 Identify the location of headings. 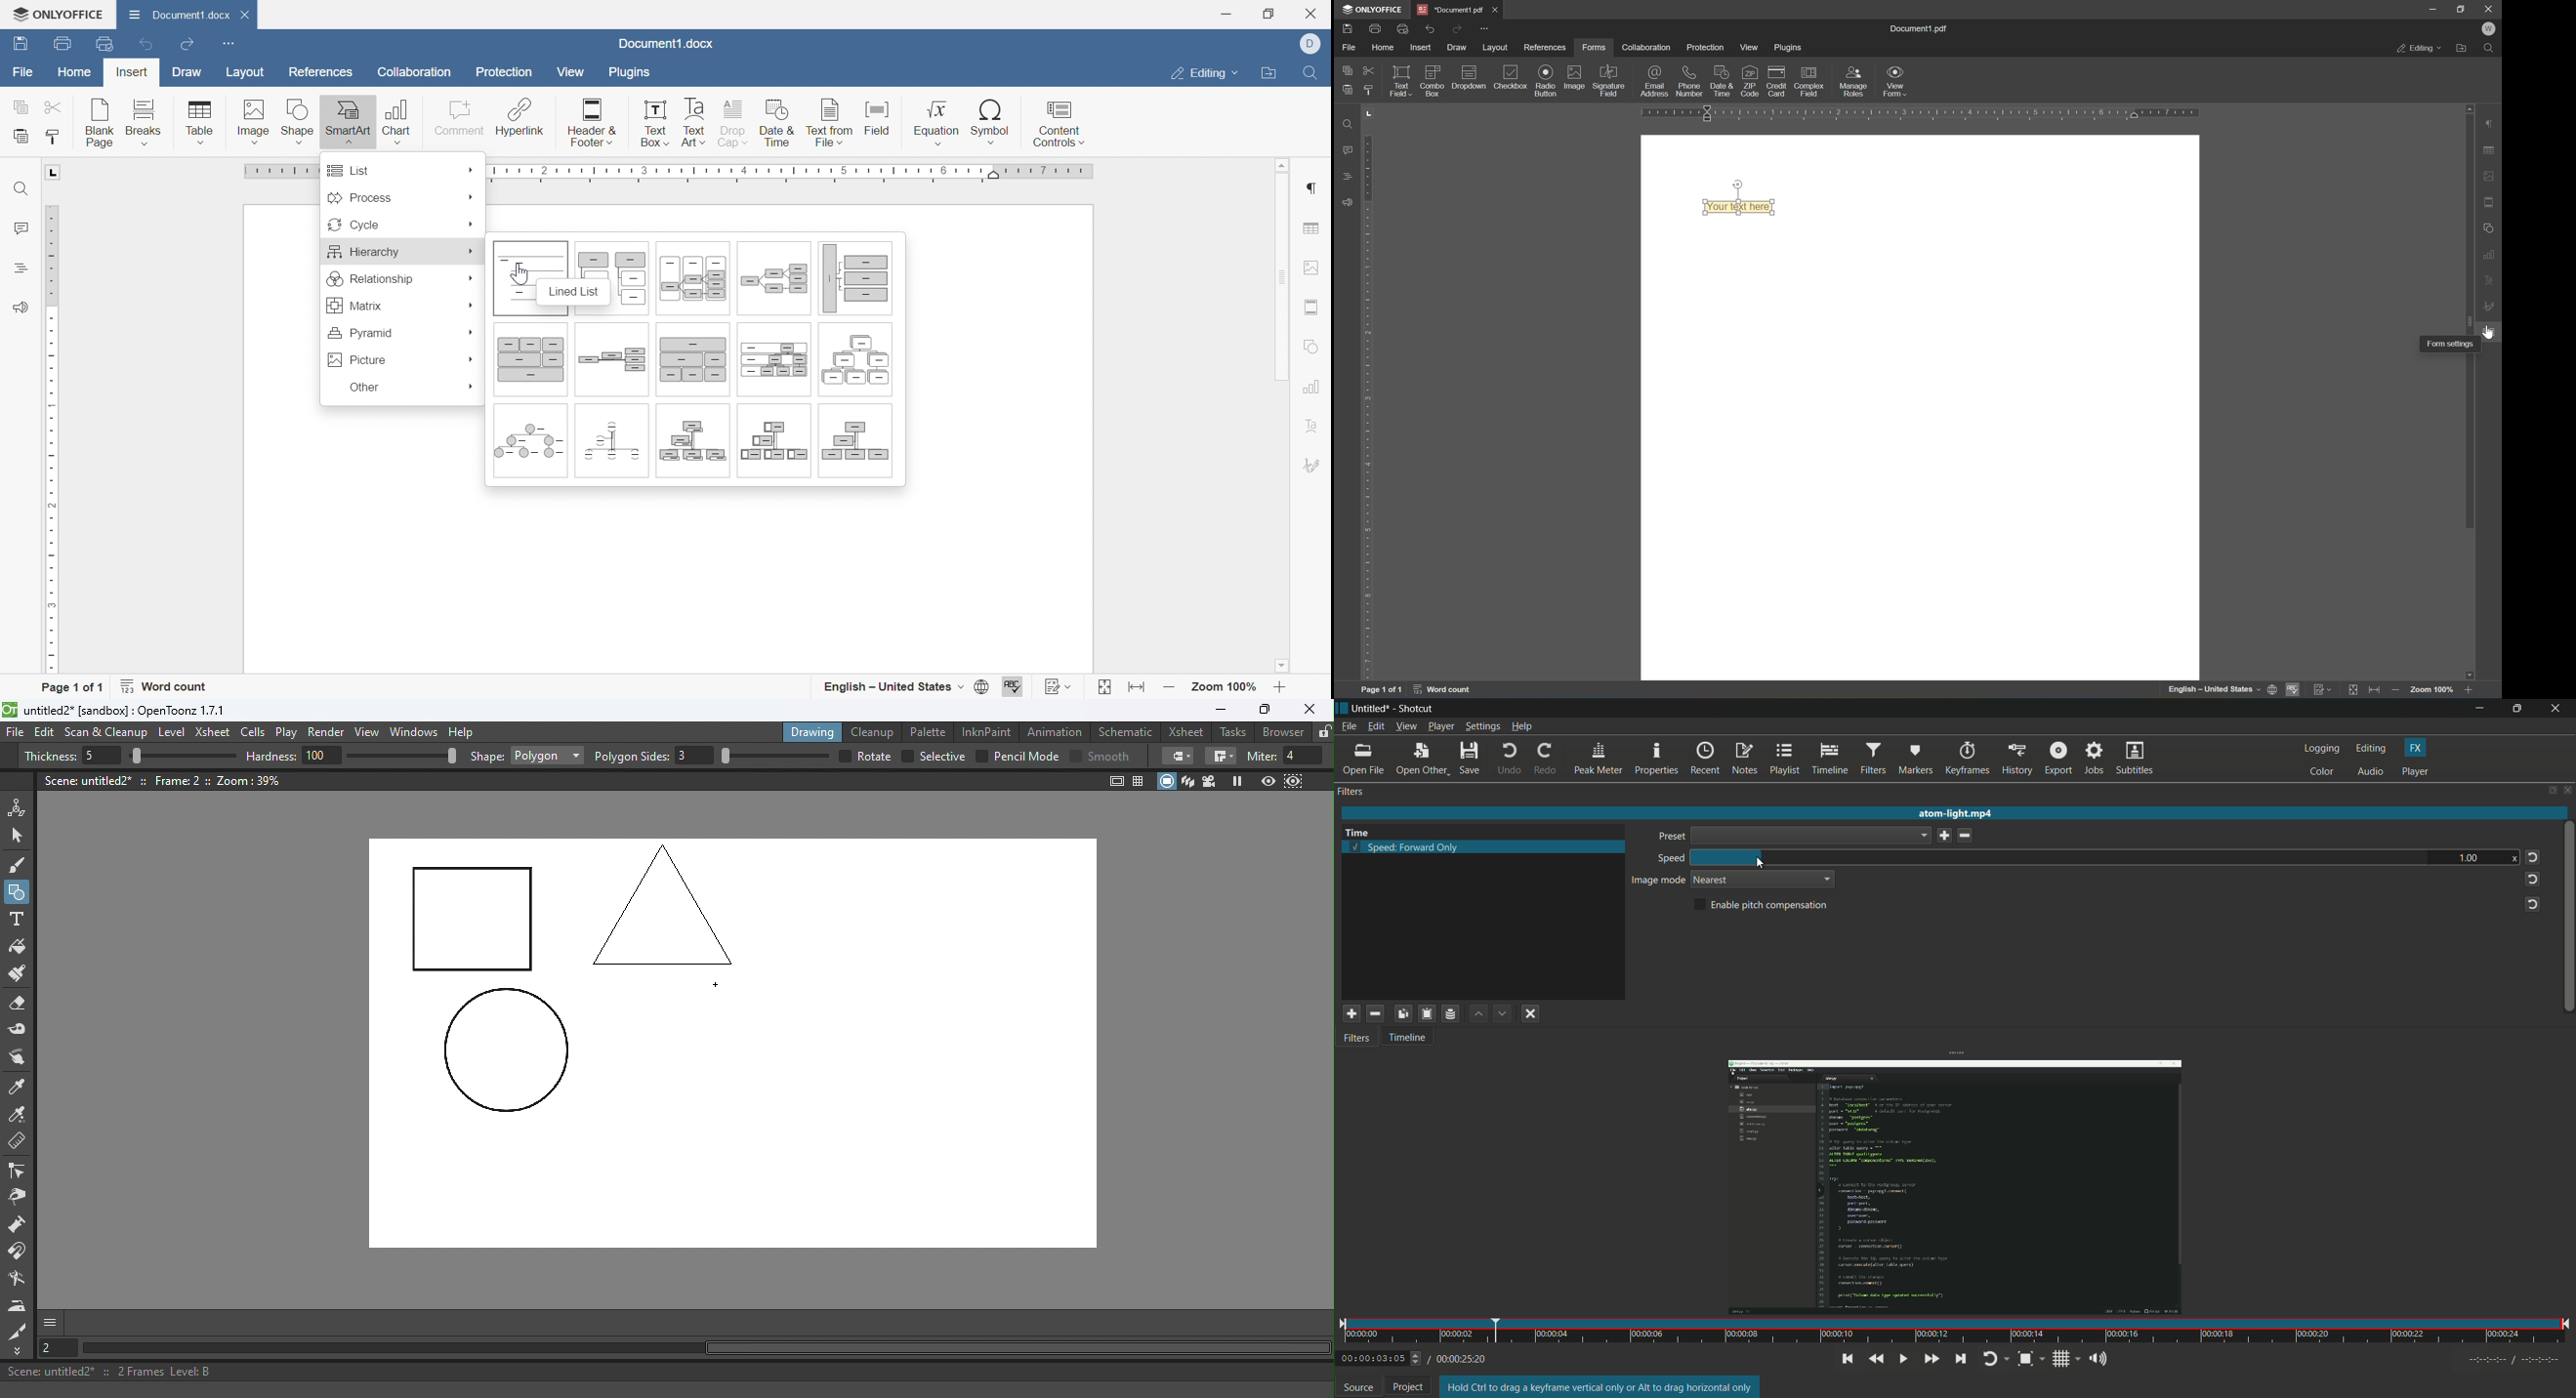
(1348, 175).